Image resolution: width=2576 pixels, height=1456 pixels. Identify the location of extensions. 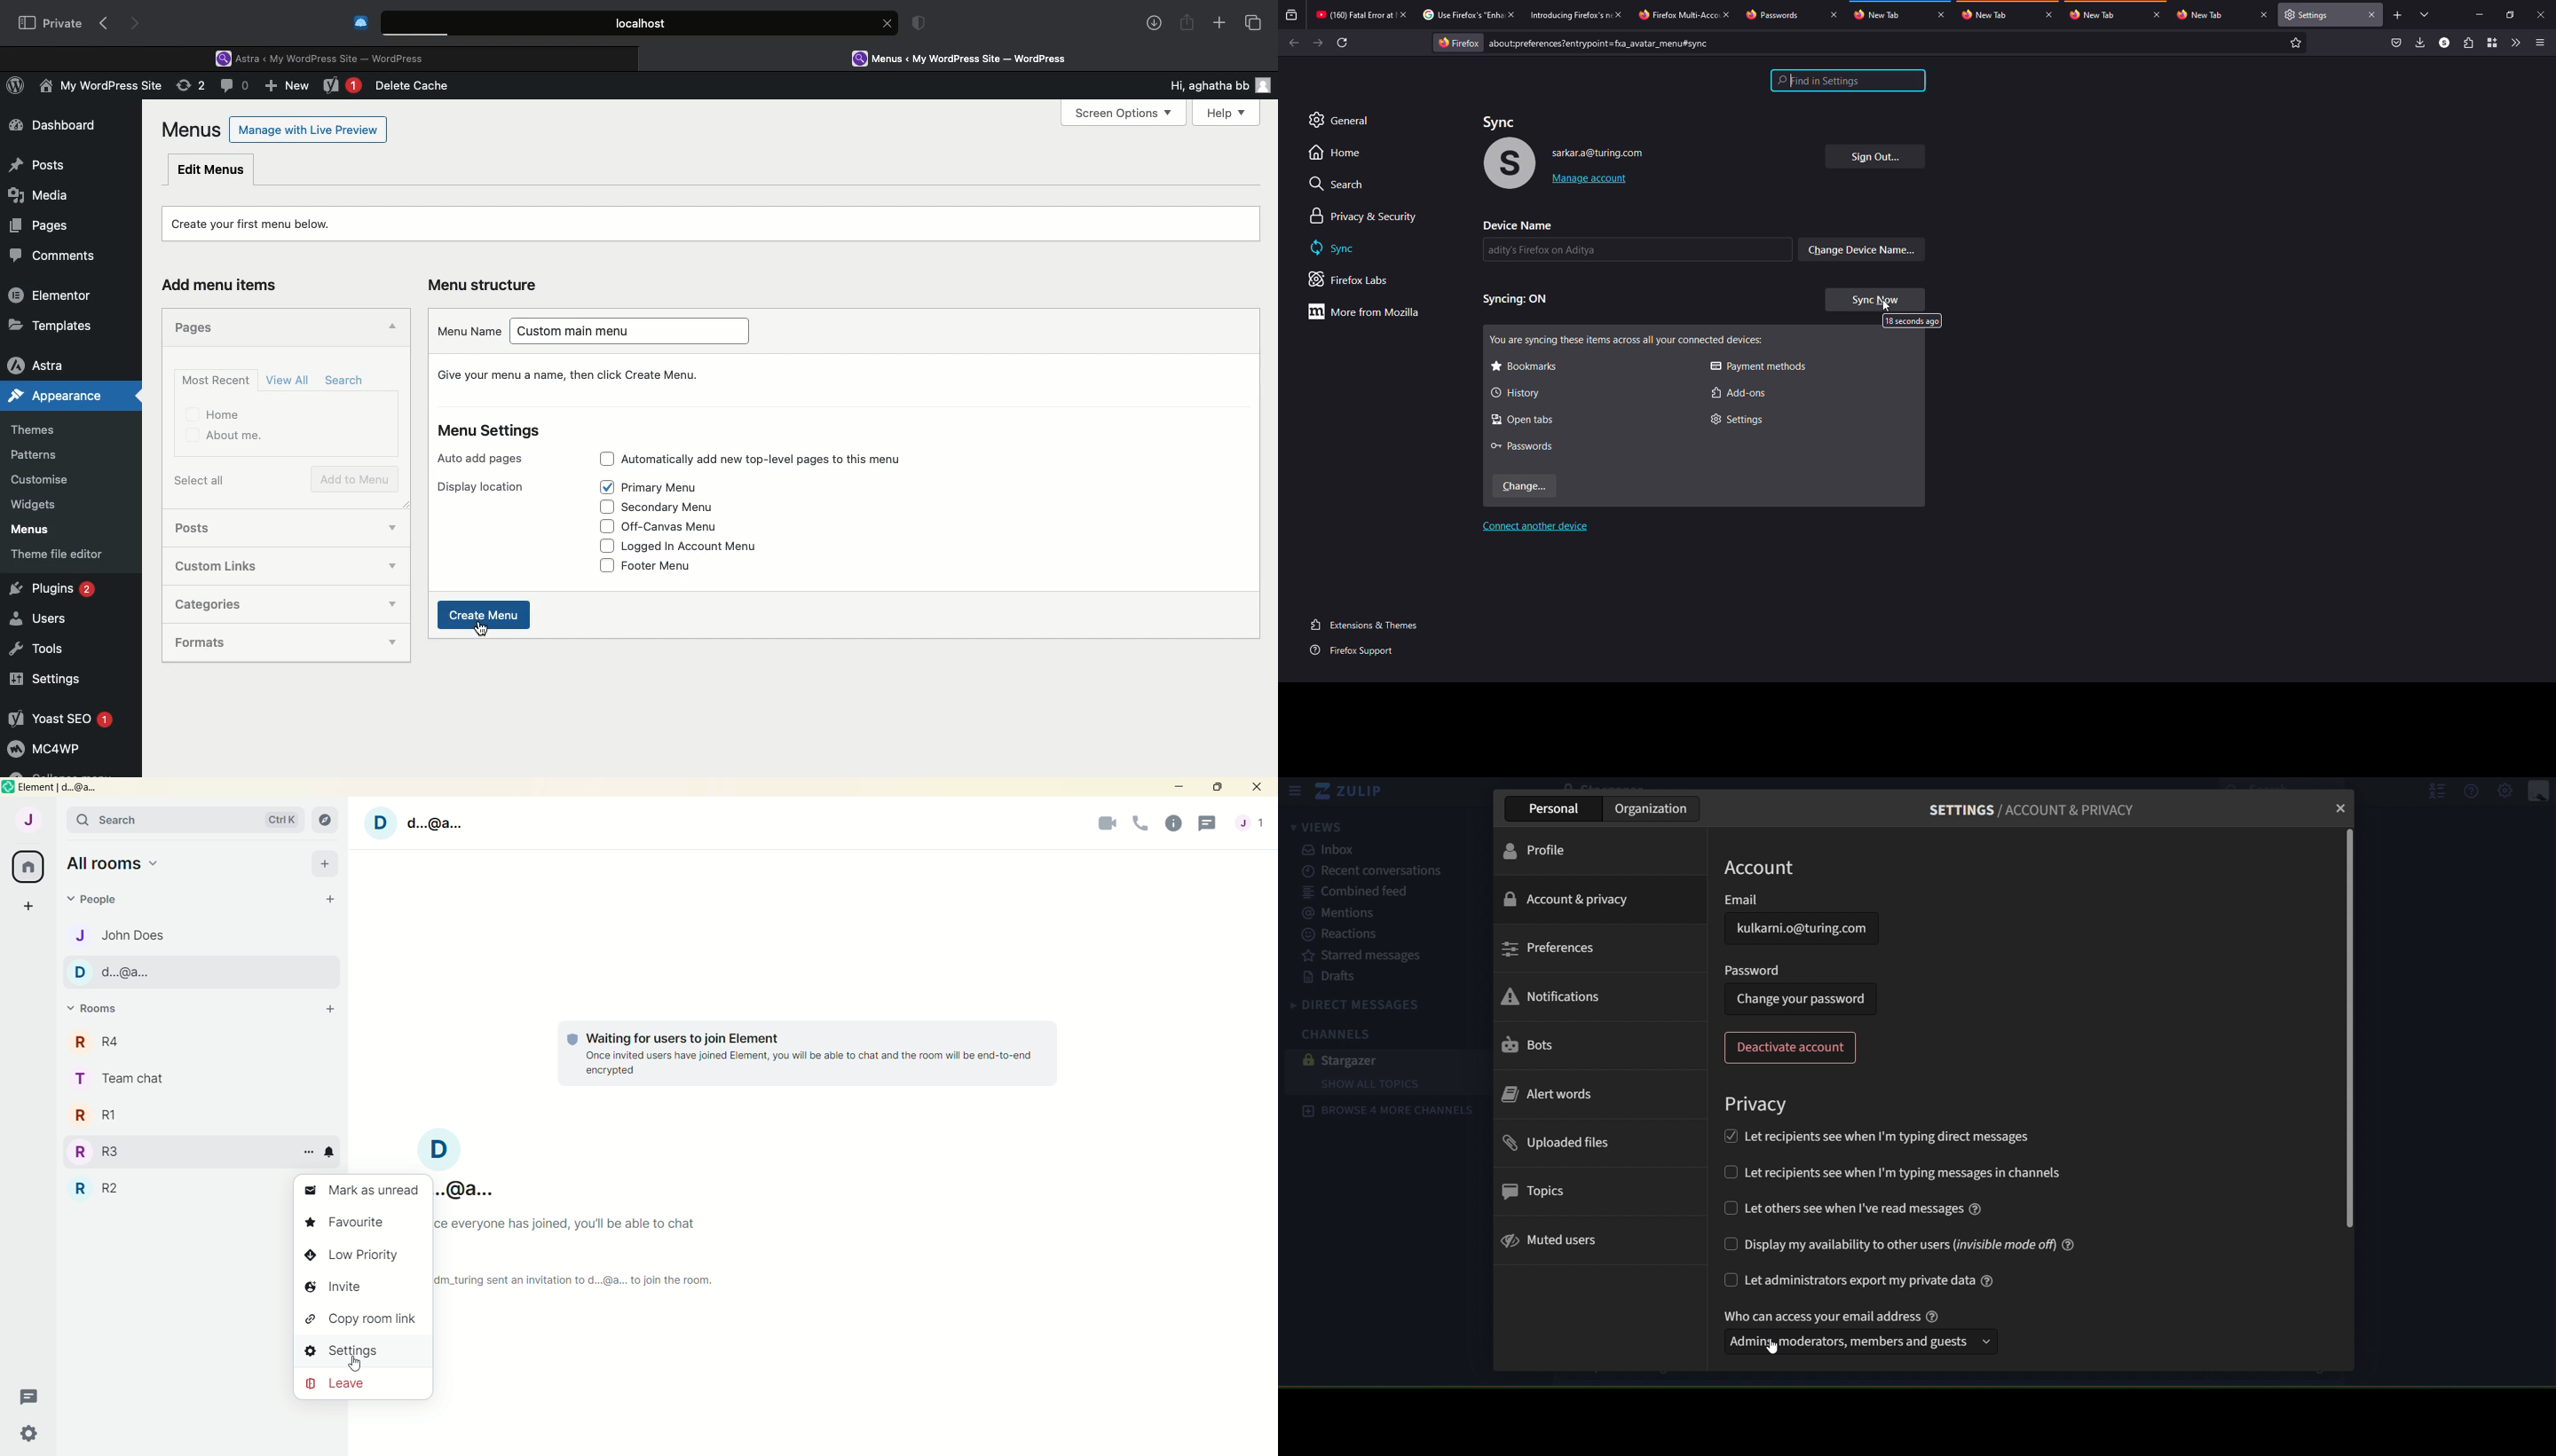
(2467, 42).